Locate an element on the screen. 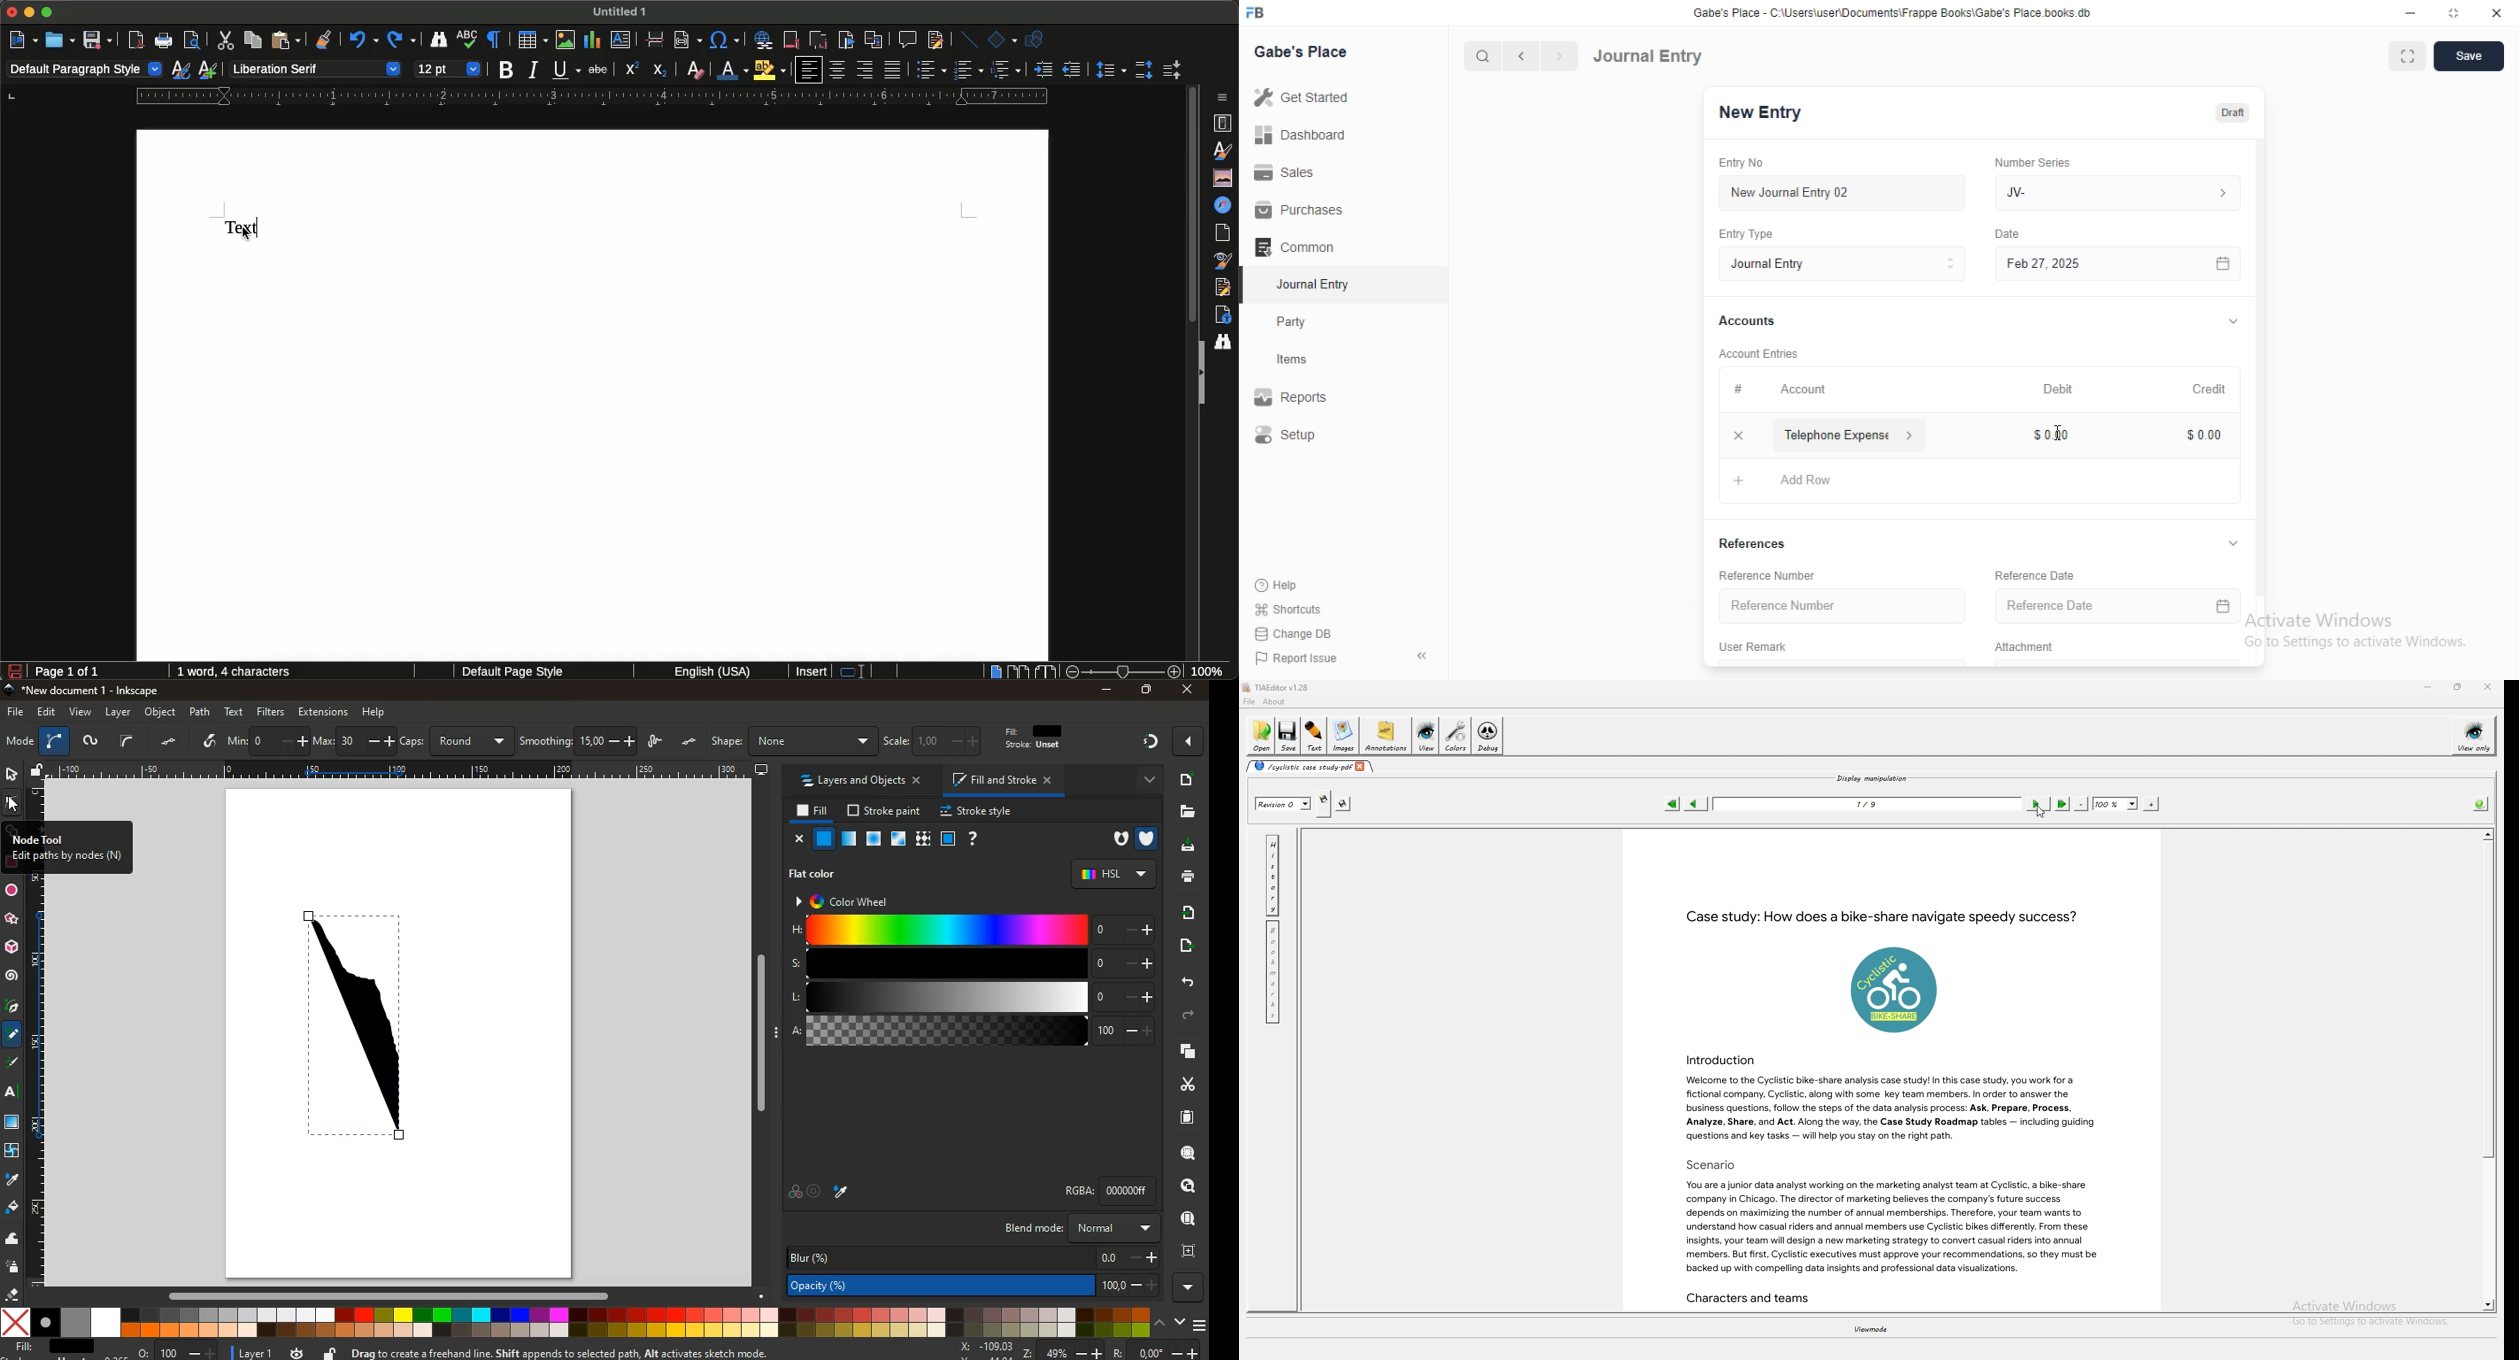 This screenshot has height=1372, width=2520. Full screen is located at coordinates (2455, 13).